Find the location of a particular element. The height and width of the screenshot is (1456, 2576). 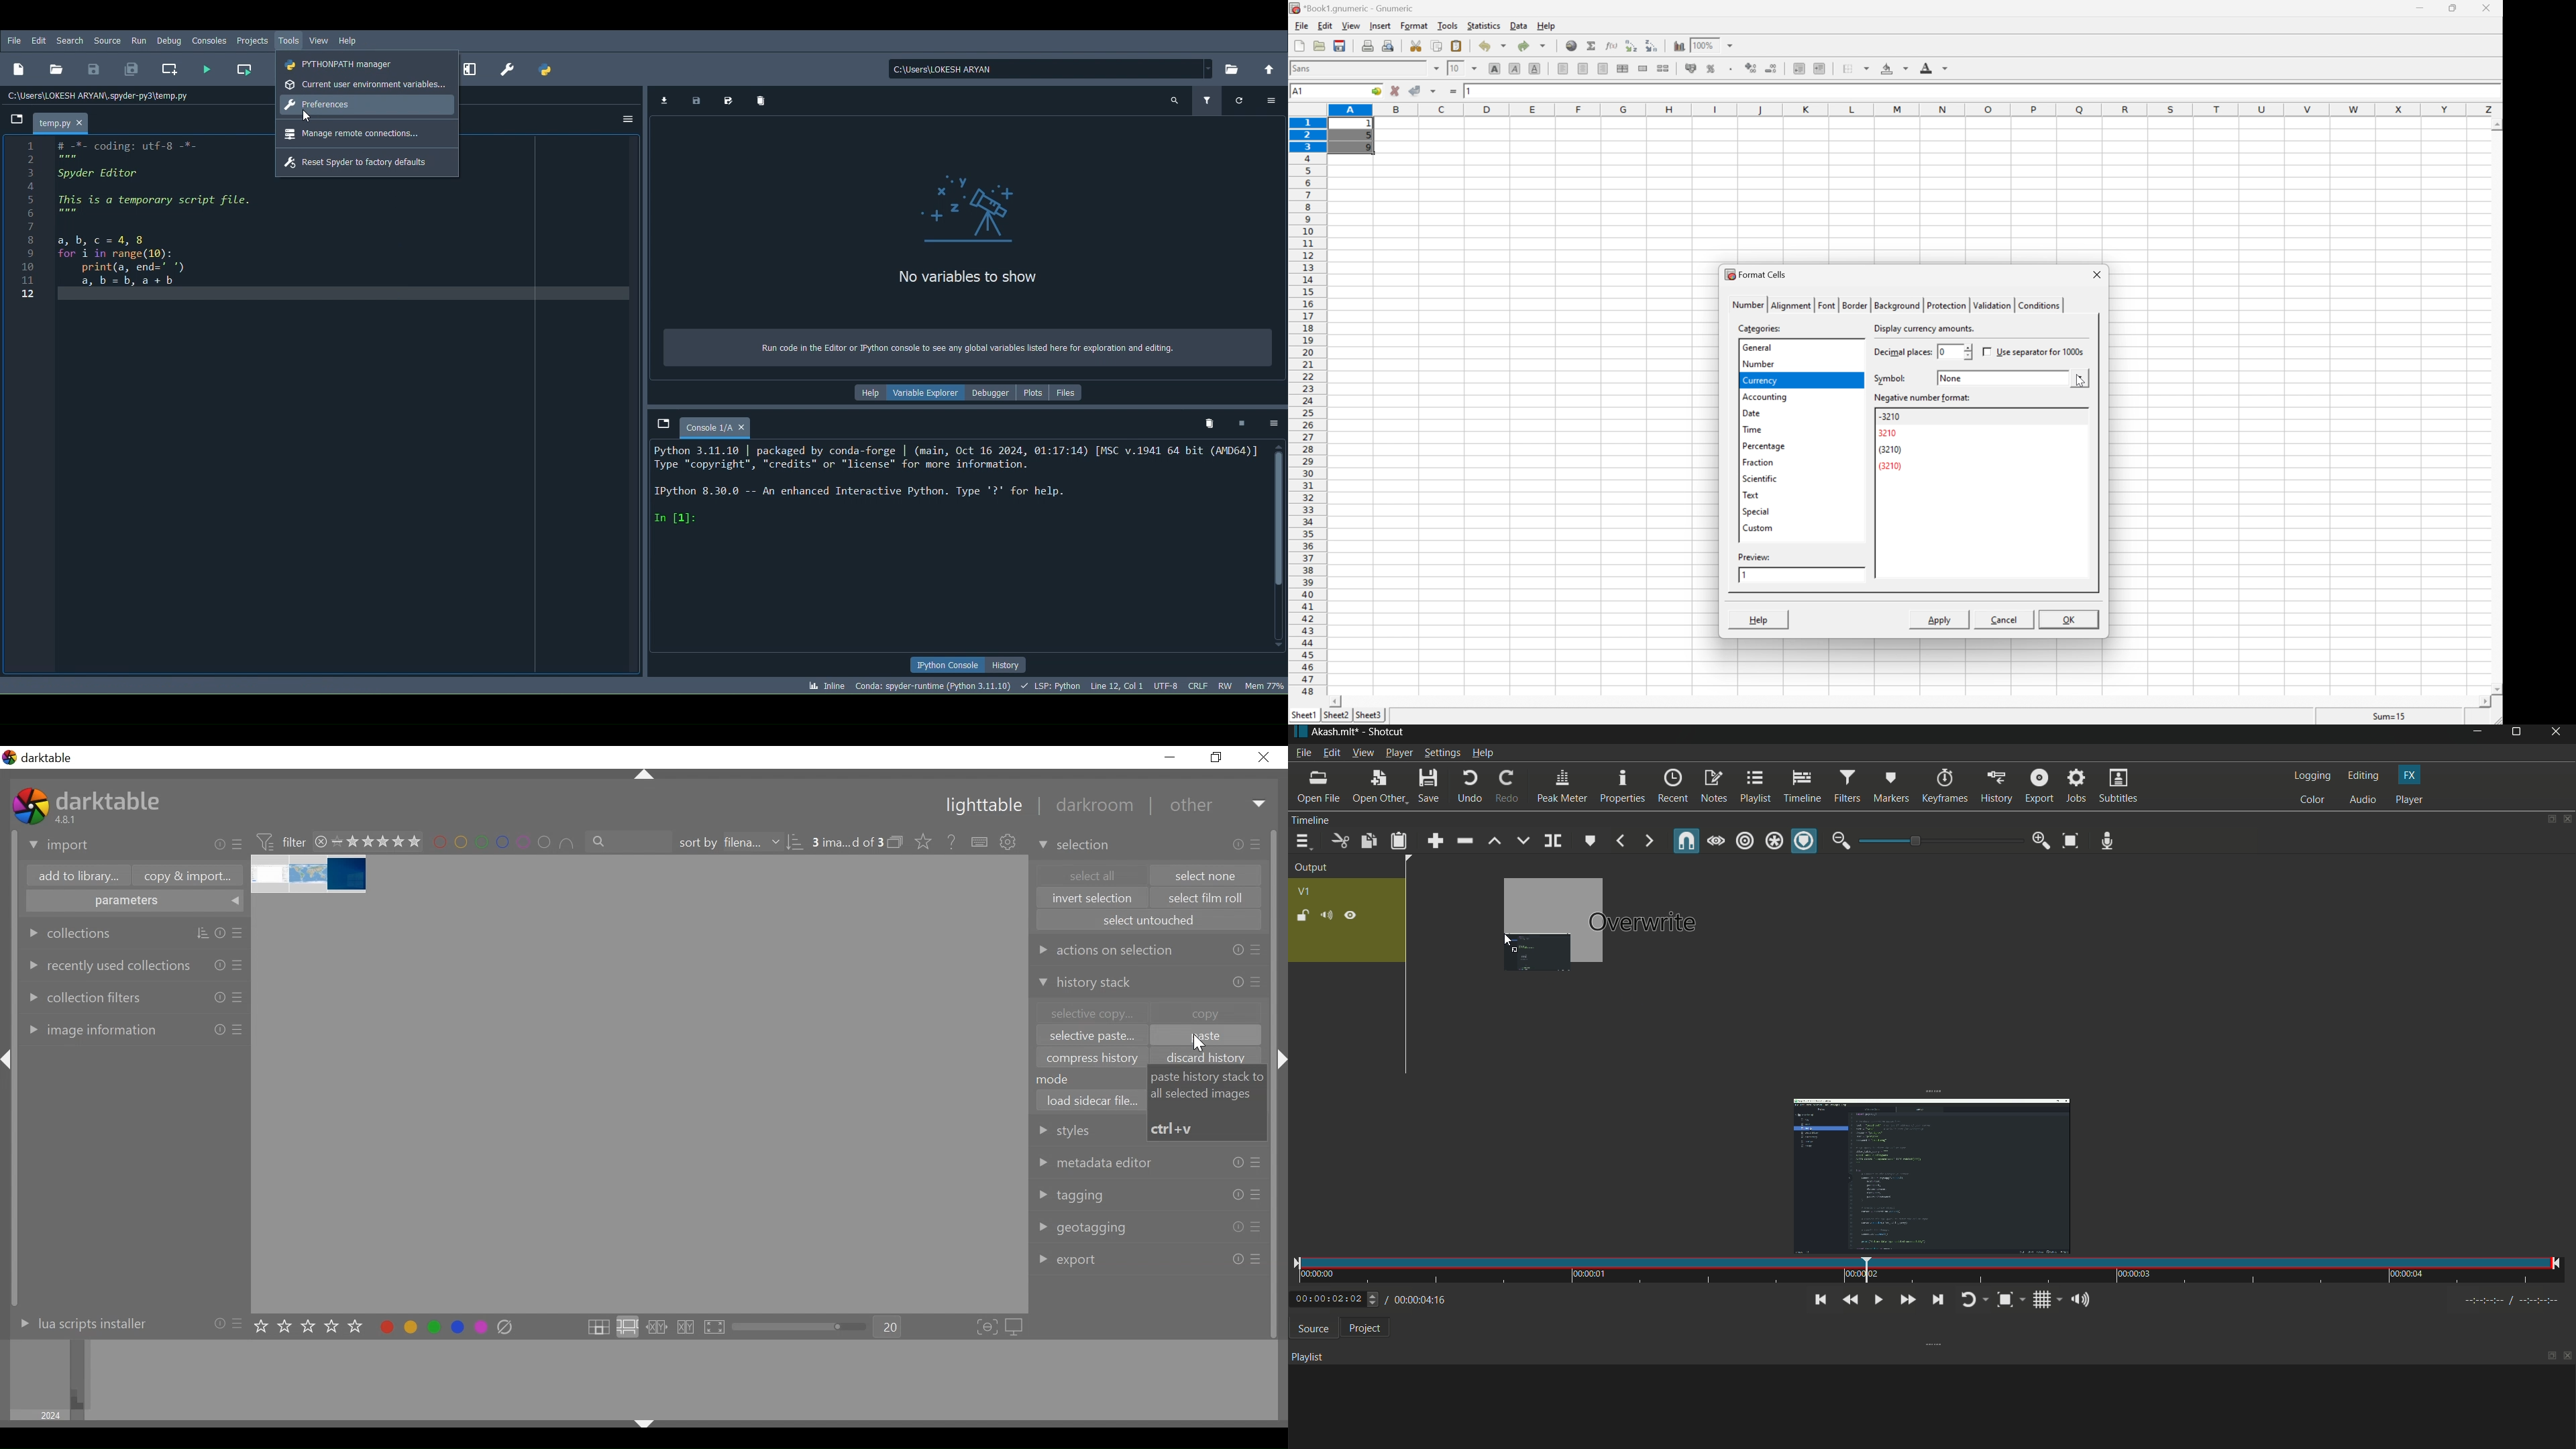

copy is located at coordinates (1436, 46).